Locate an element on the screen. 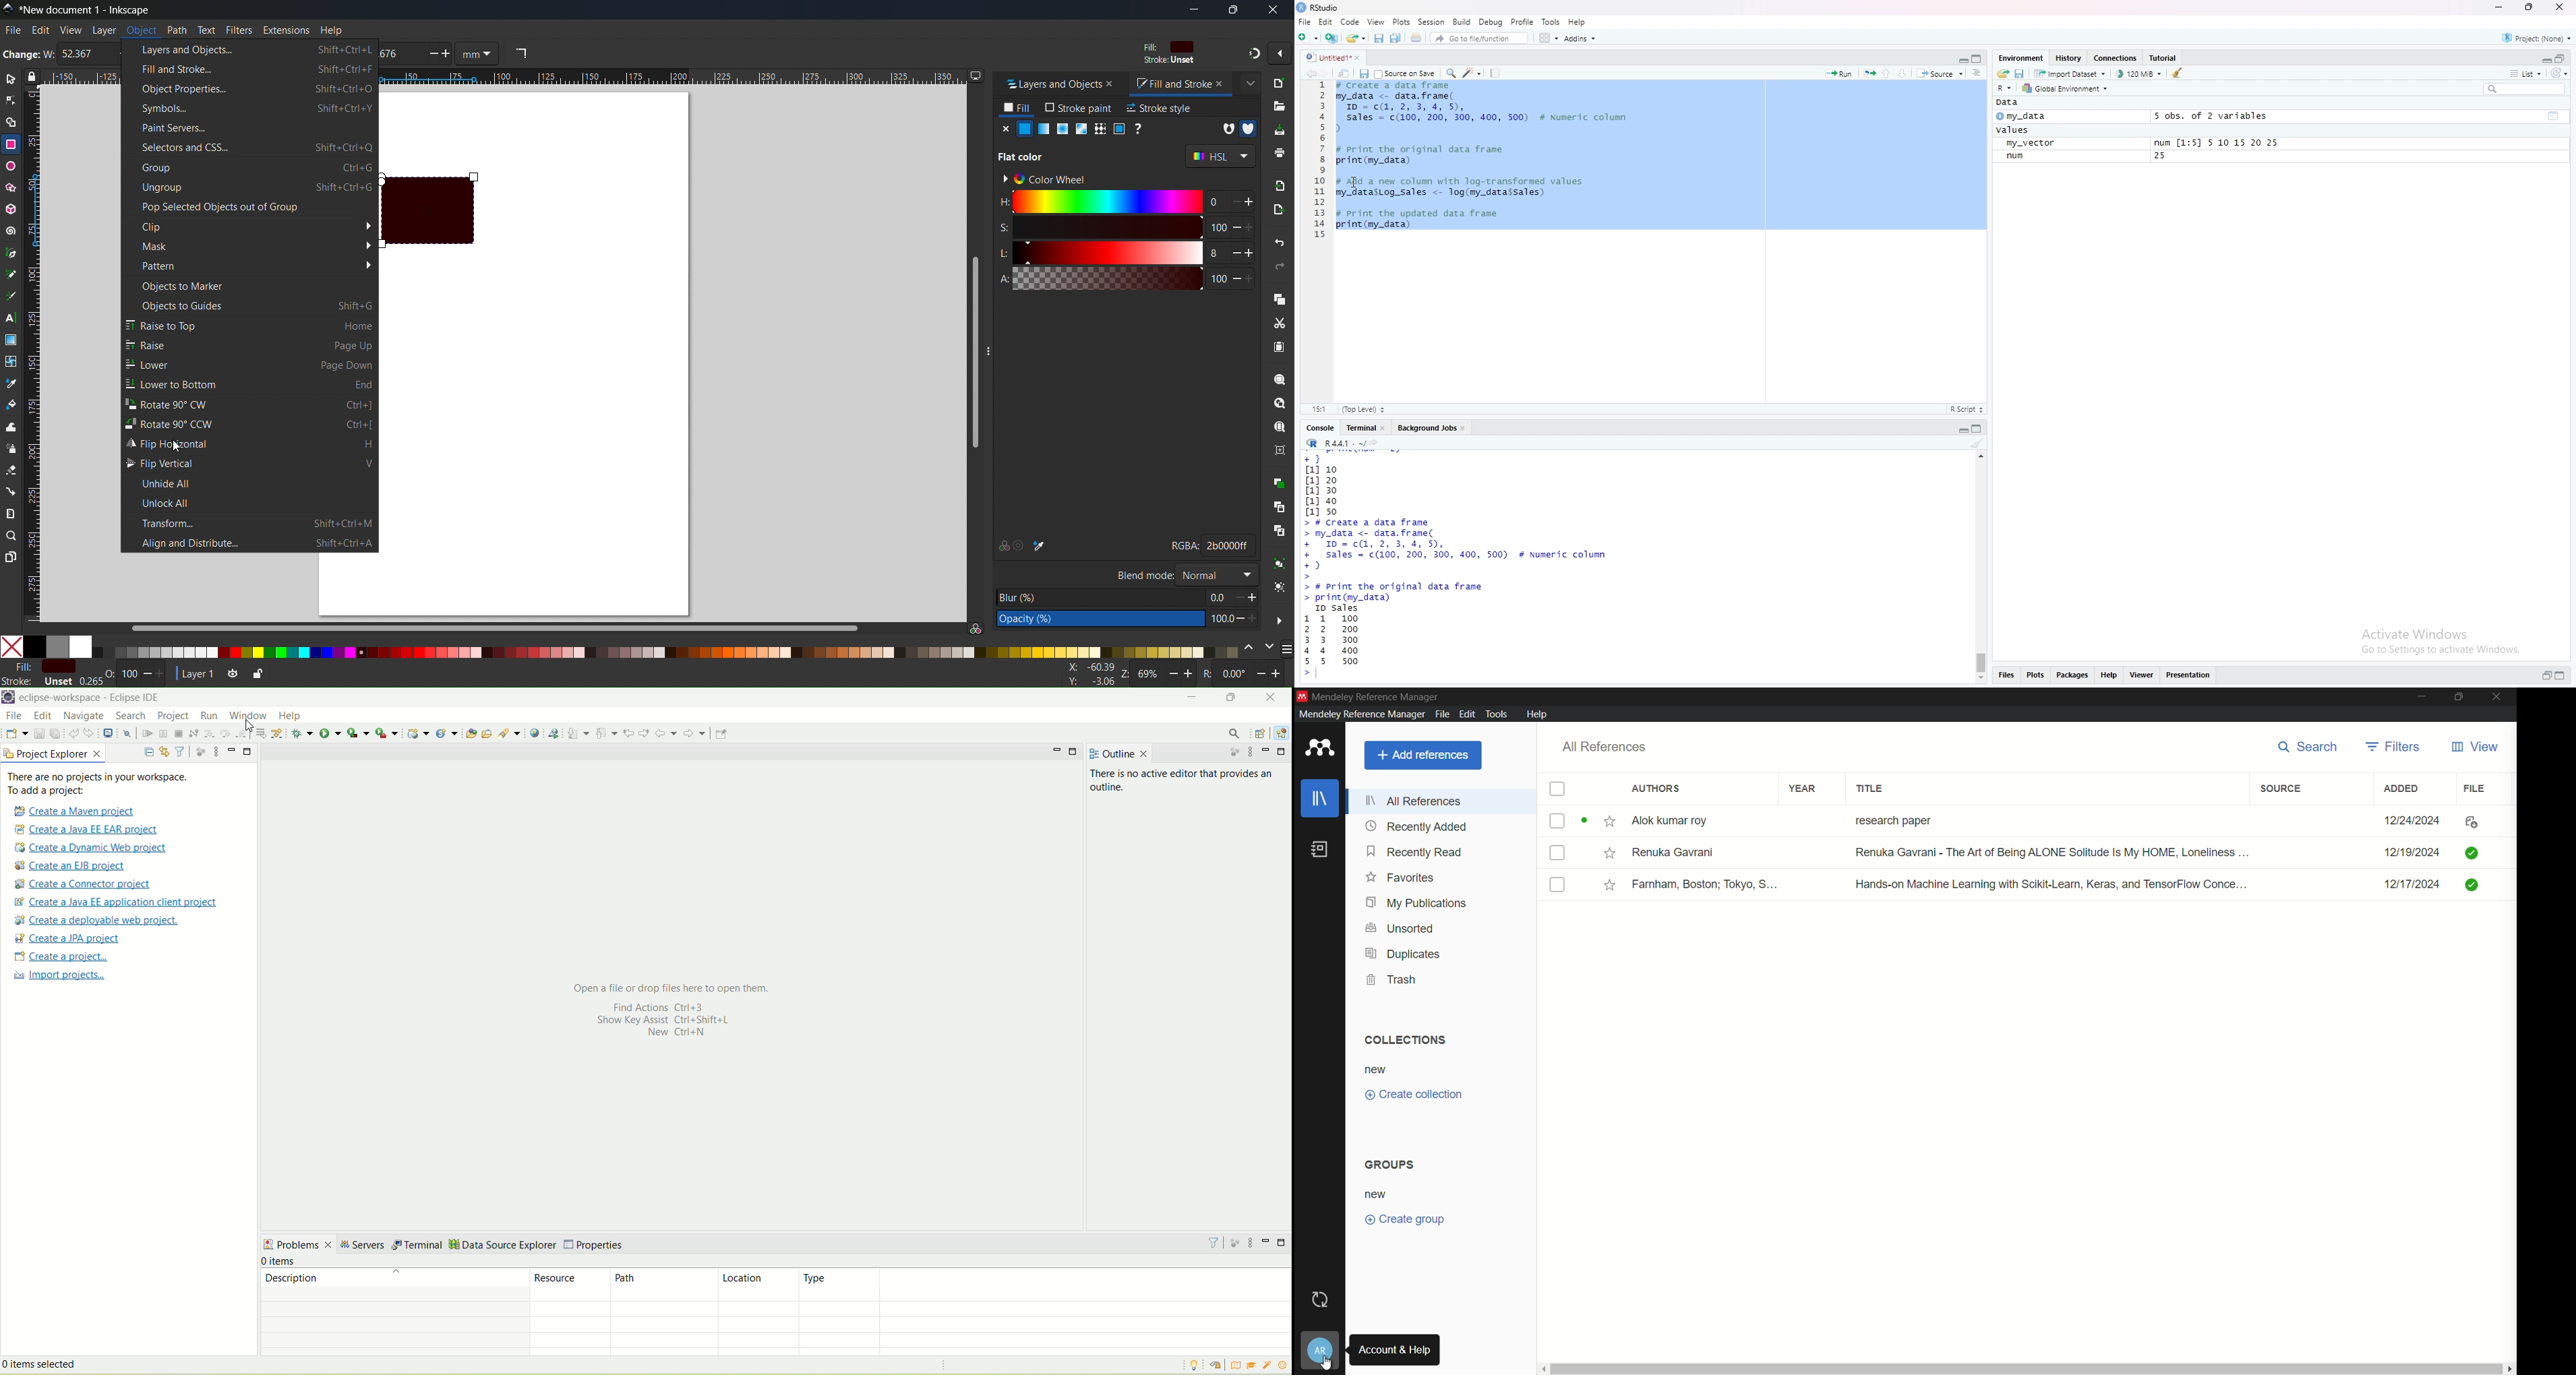  find/replace is located at coordinates (1449, 75).